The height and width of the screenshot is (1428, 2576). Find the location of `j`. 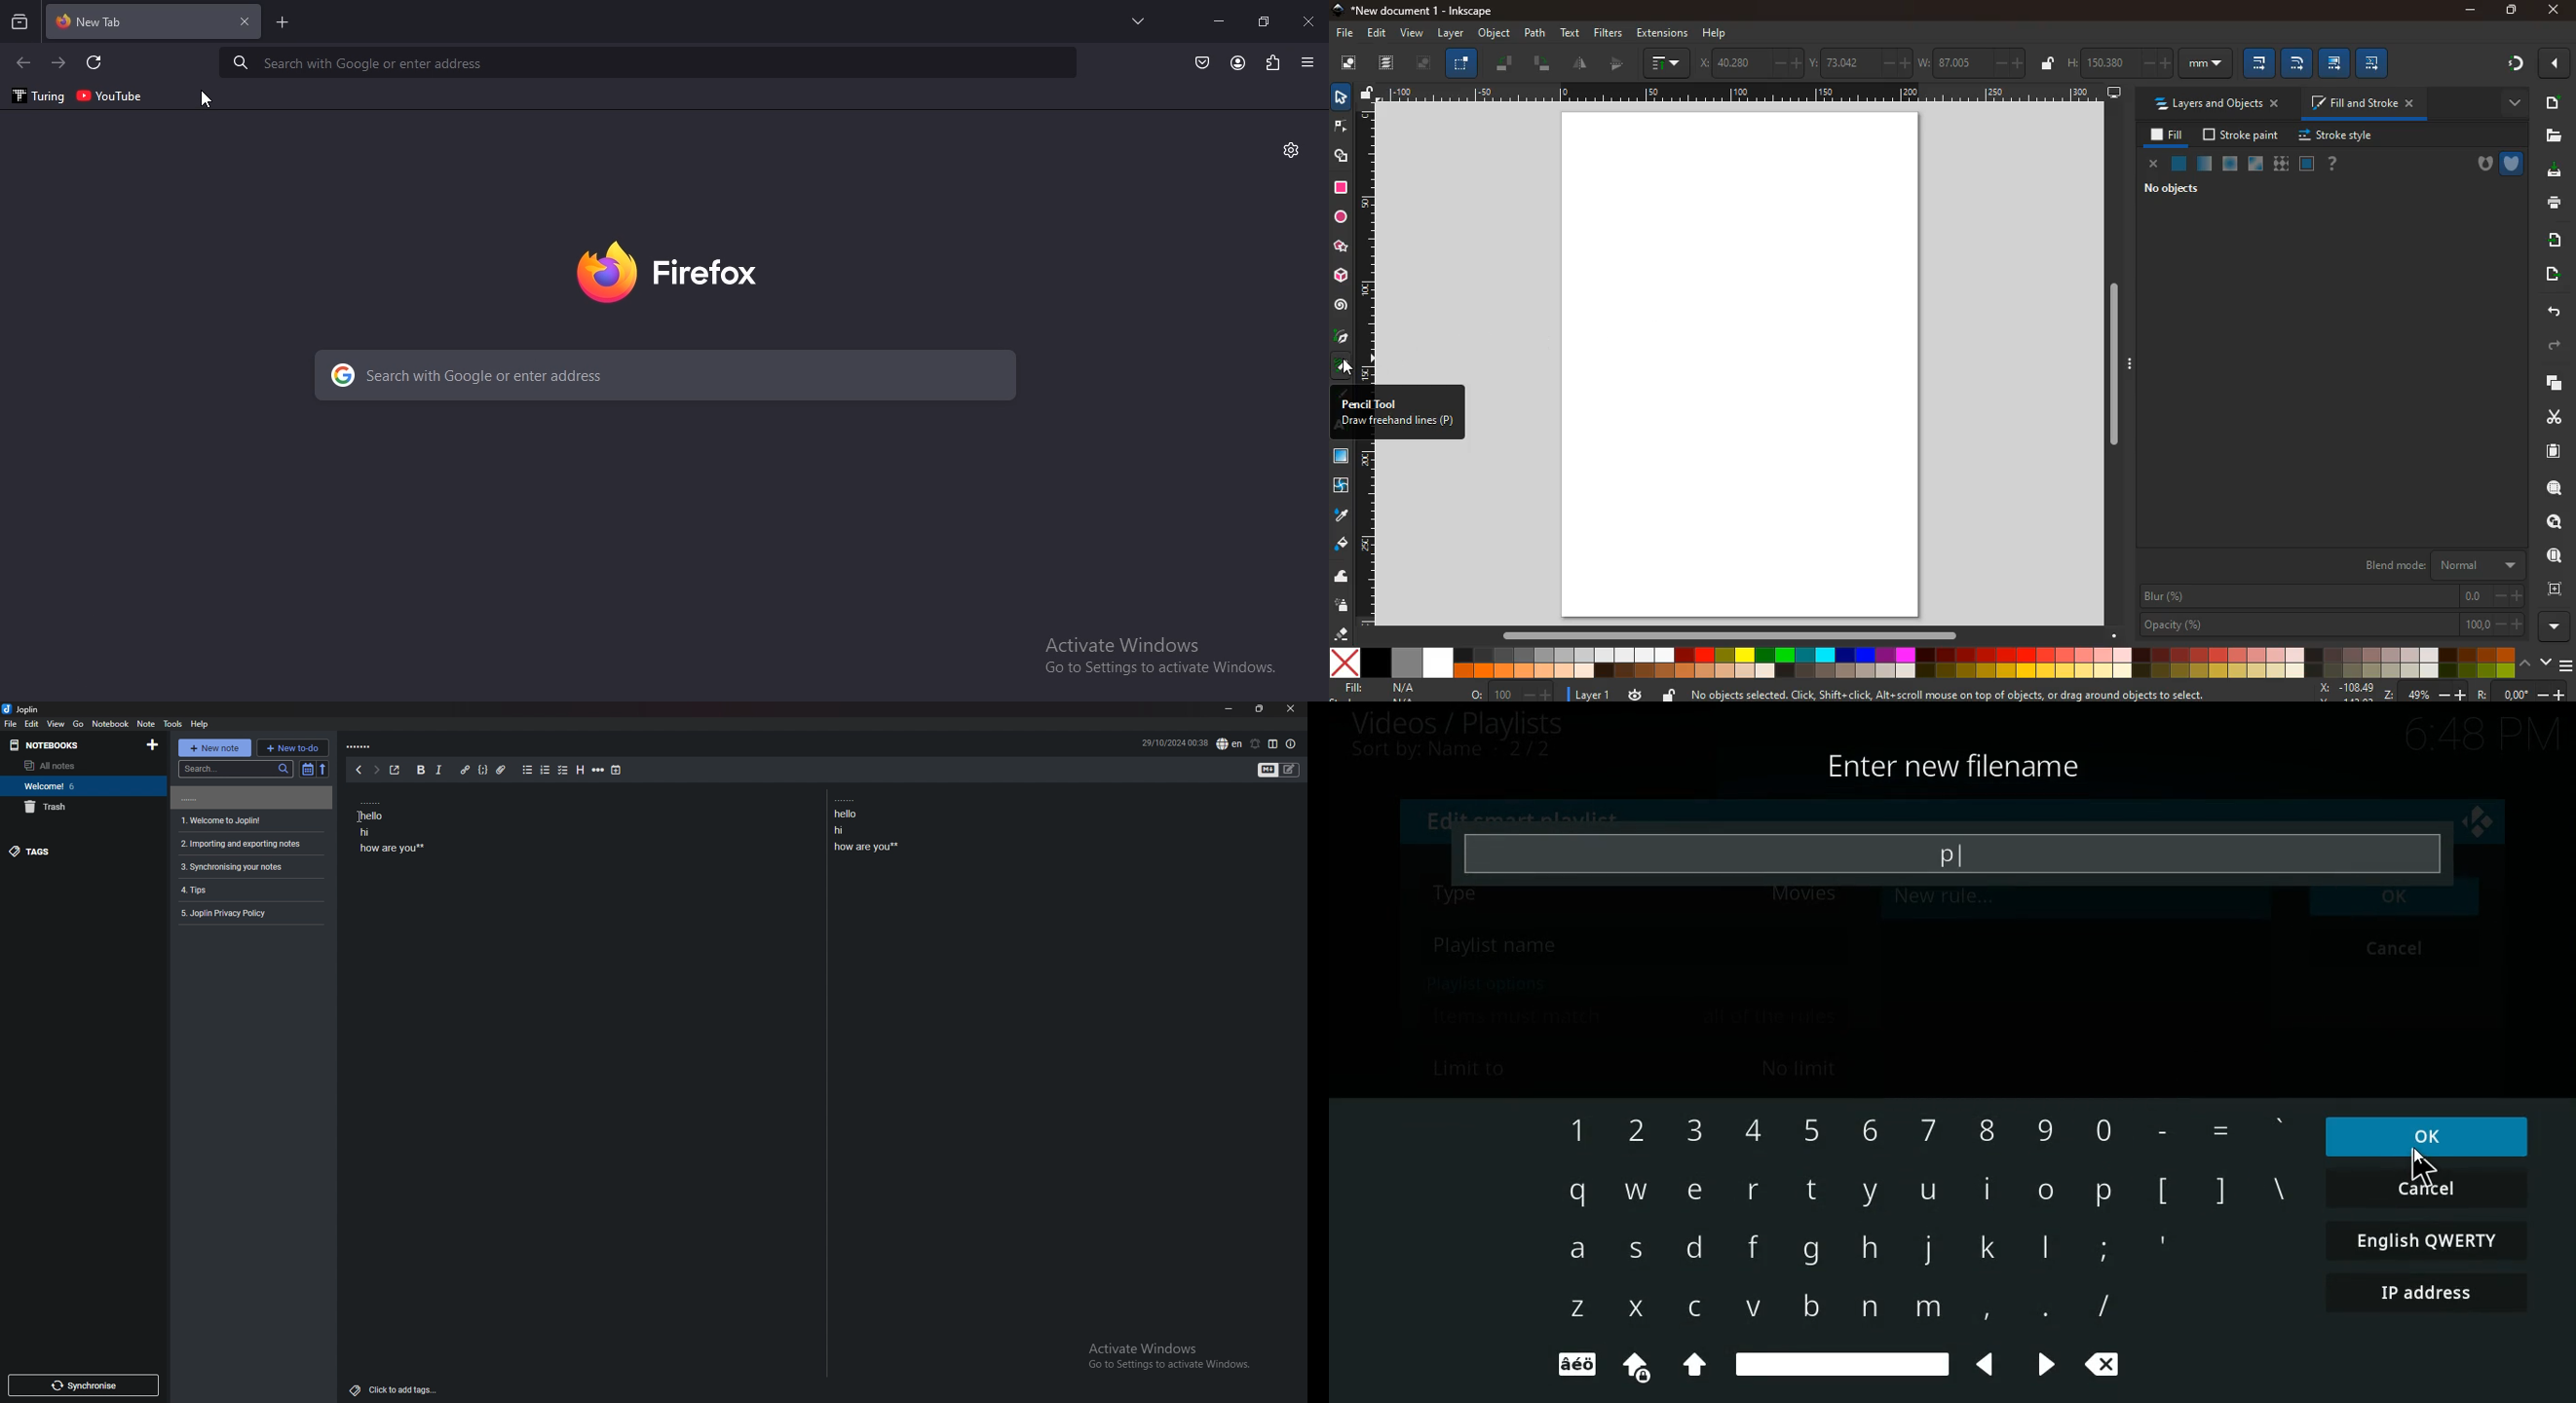

j is located at coordinates (1929, 1249).